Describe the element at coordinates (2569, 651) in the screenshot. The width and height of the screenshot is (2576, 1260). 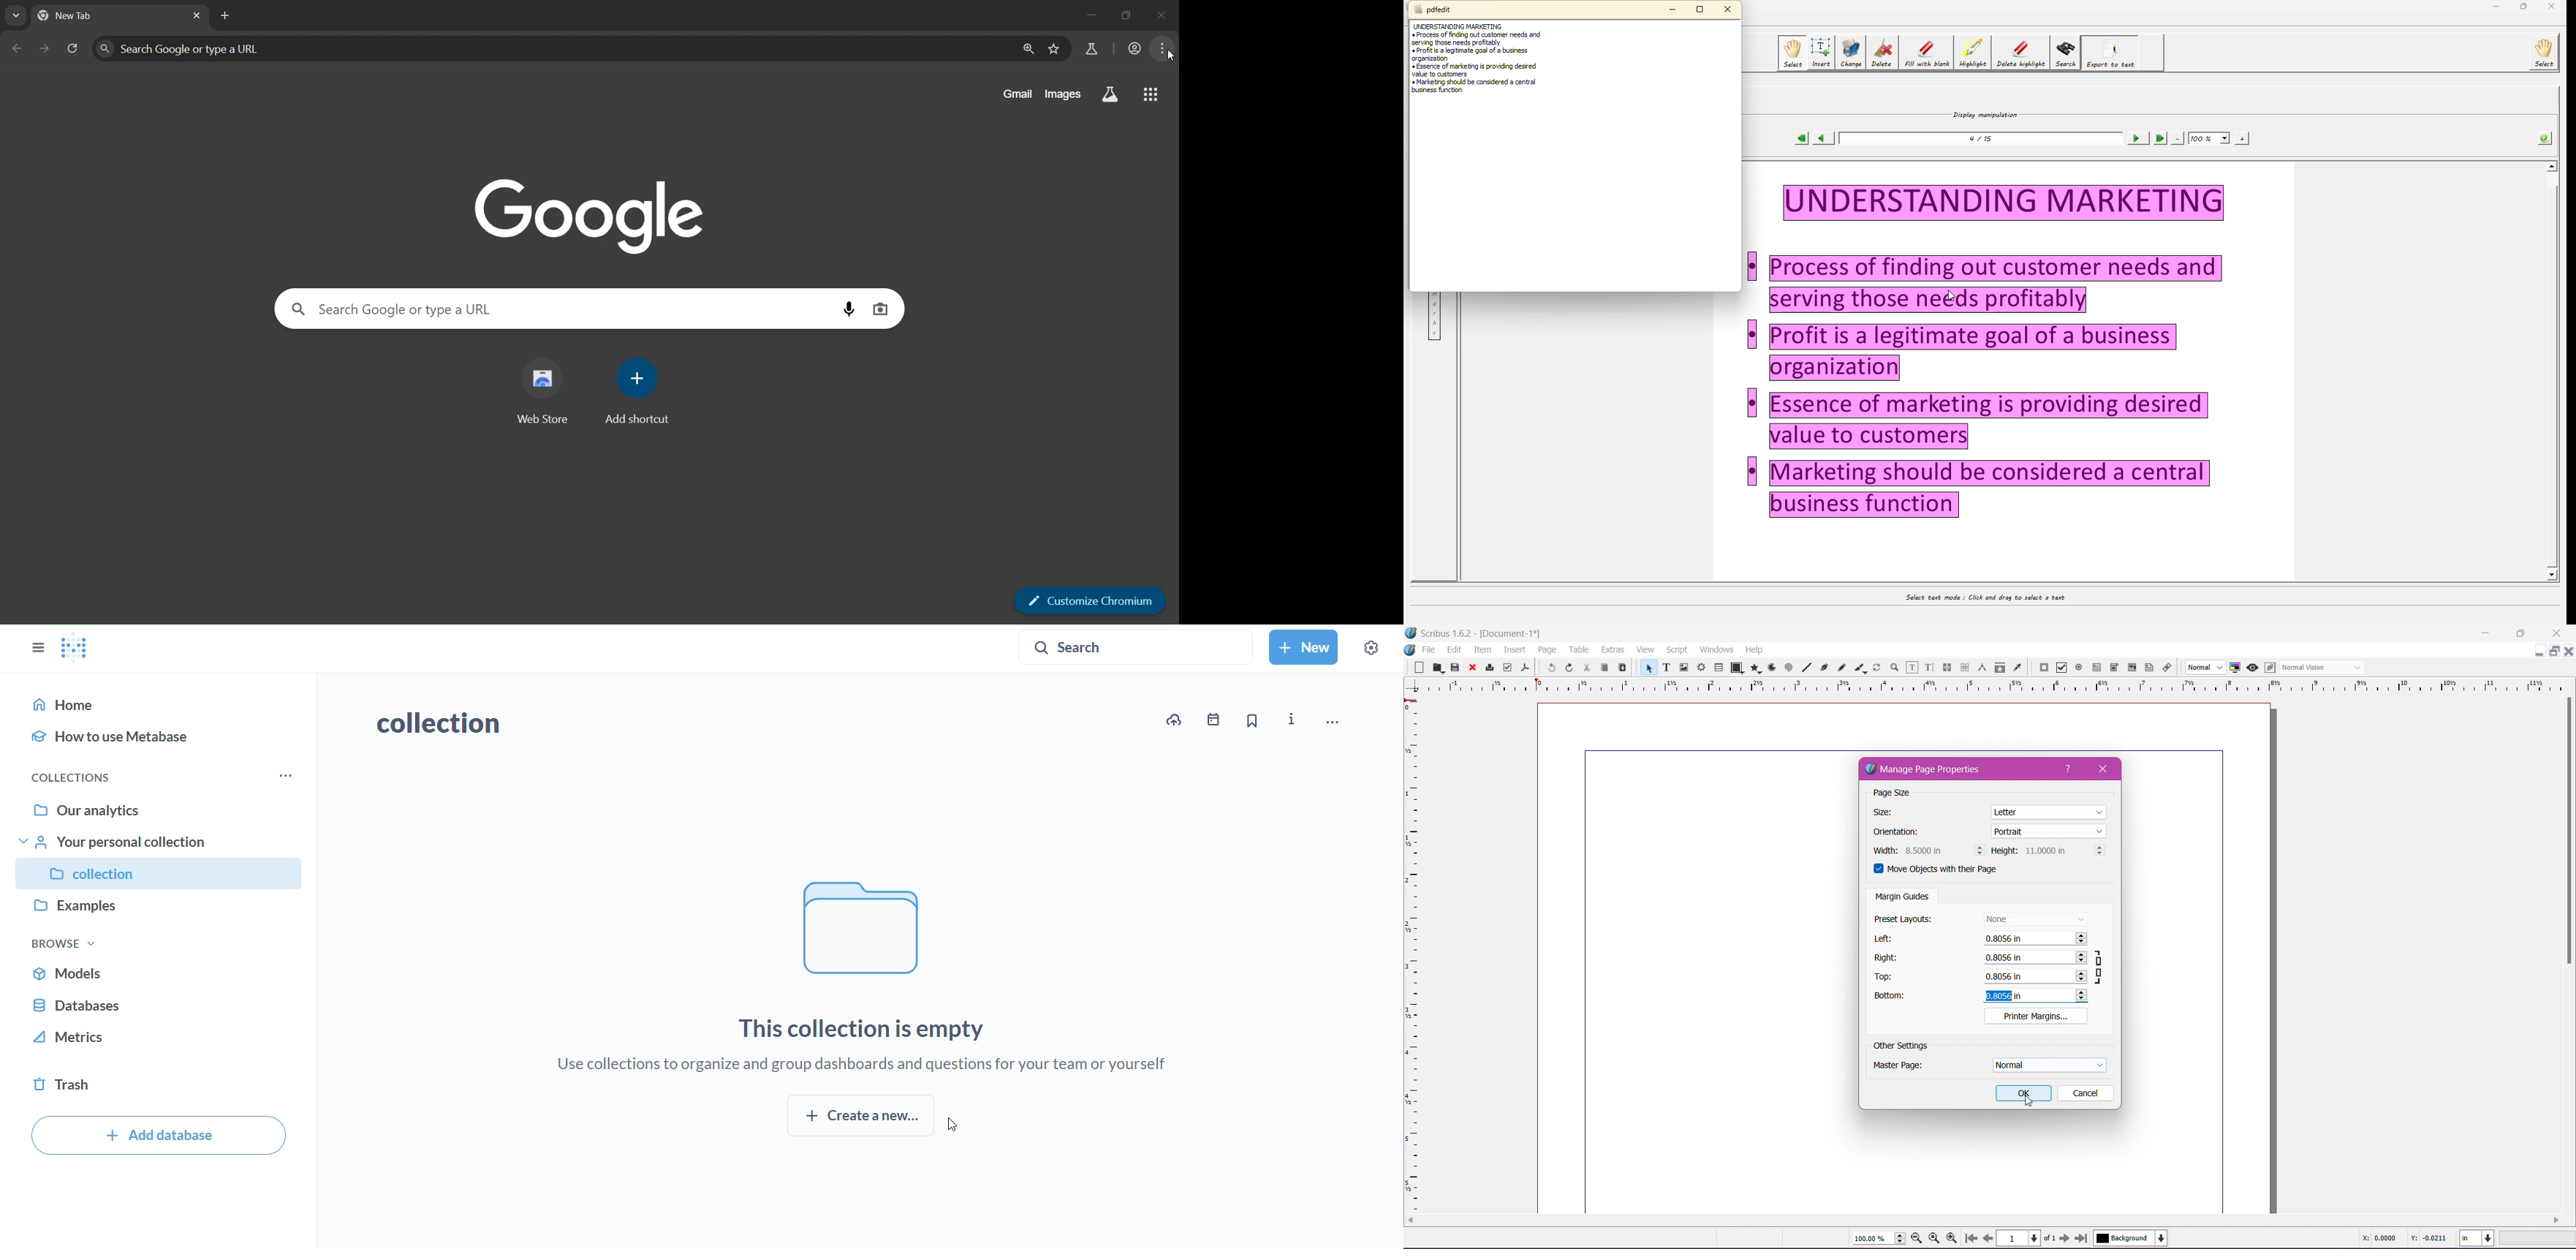
I see `Close Document` at that location.